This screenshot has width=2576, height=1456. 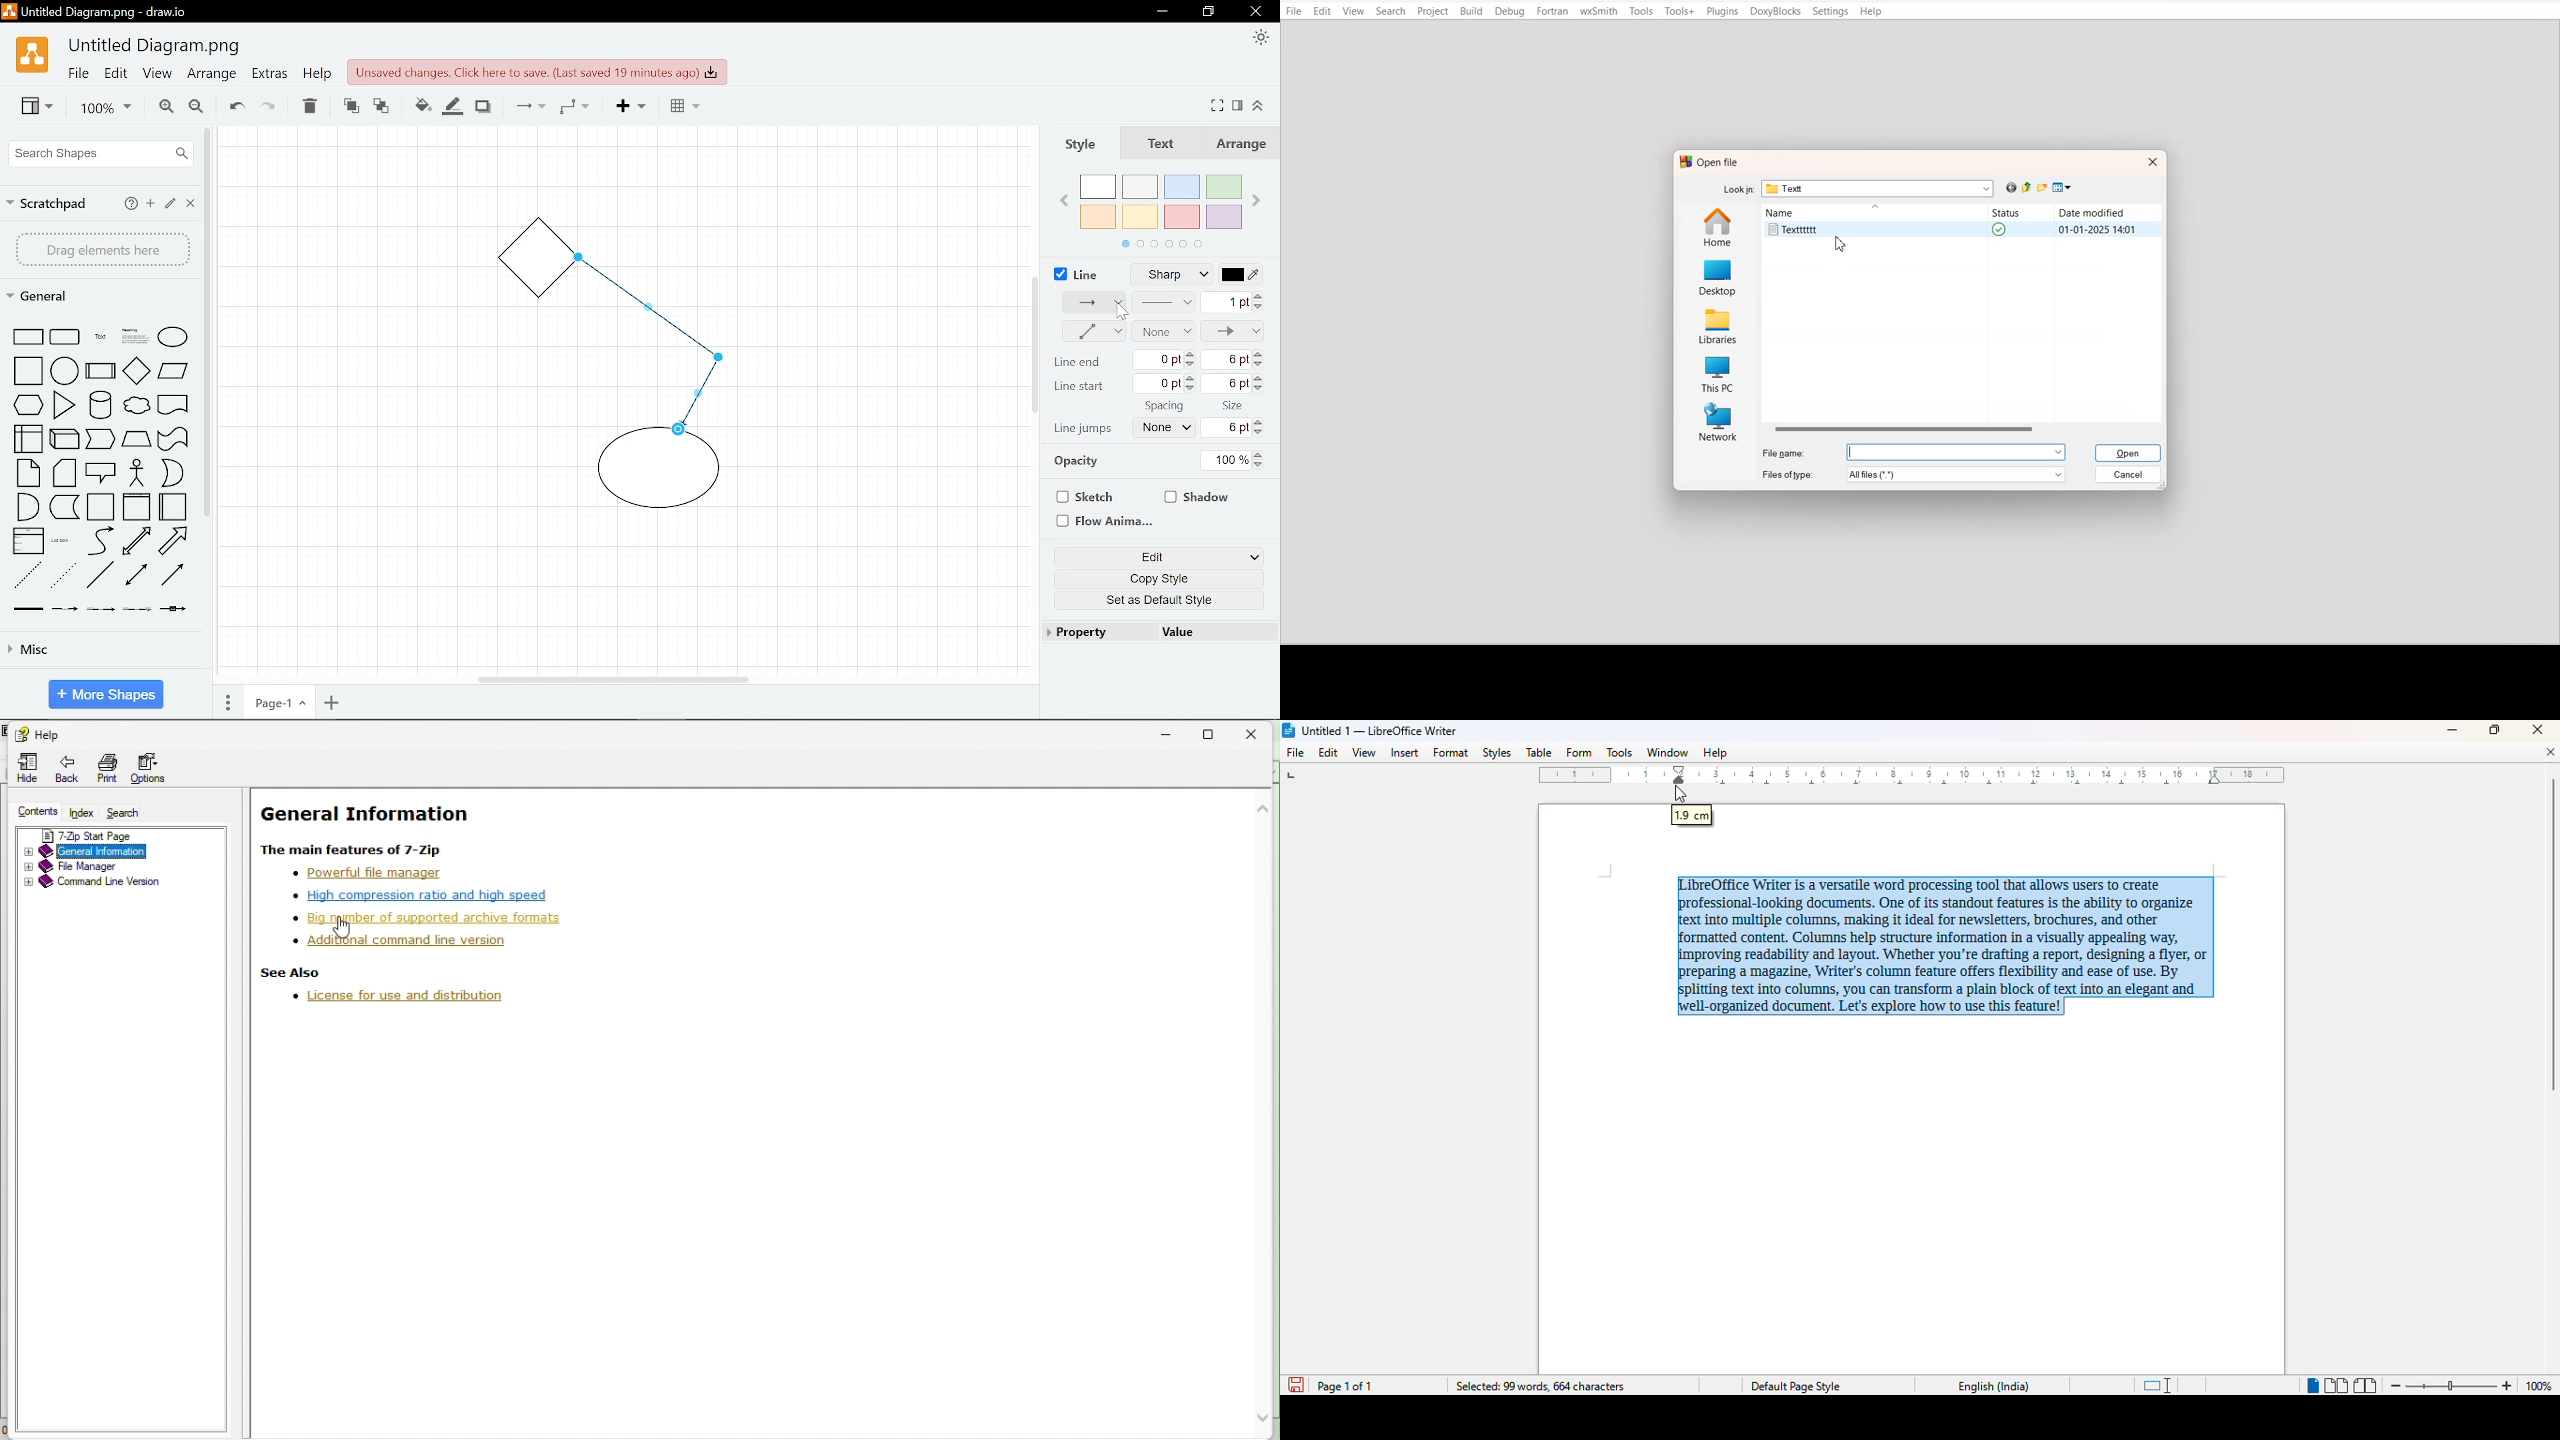 I want to click on 100% (zoom level), so click(x=2541, y=1386).